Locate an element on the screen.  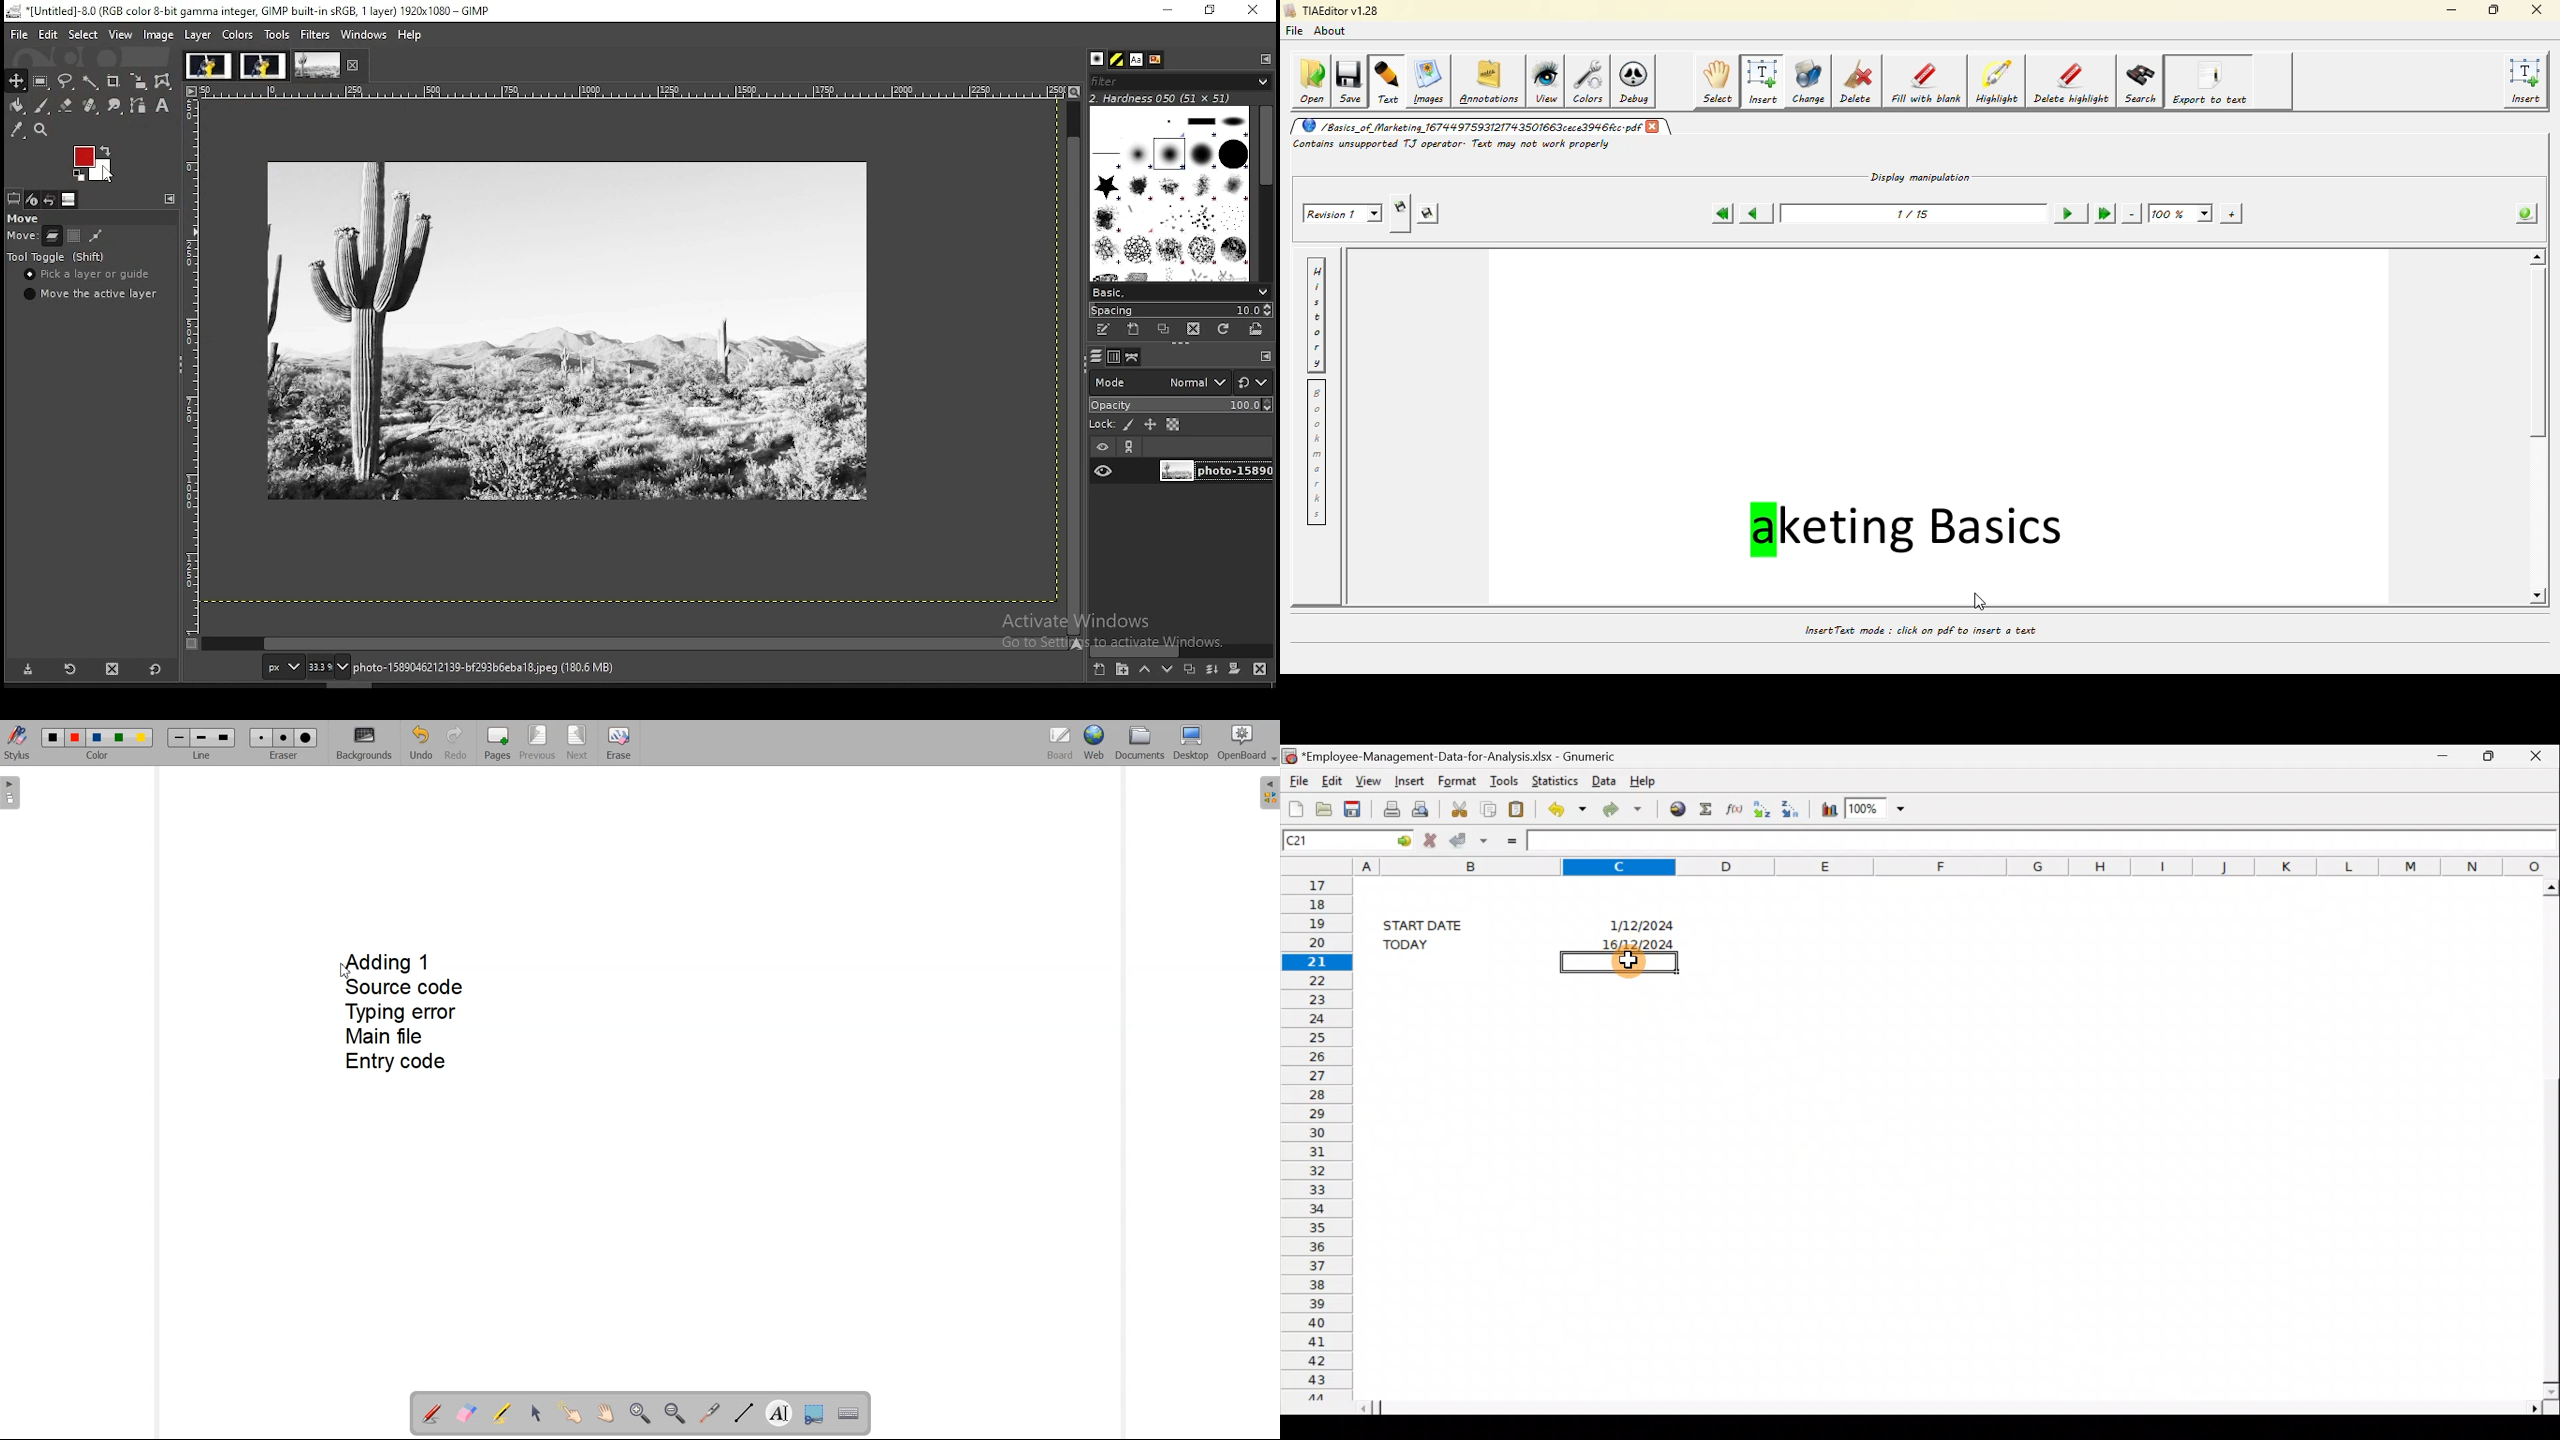
lock pixels is located at coordinates (1111, 423).